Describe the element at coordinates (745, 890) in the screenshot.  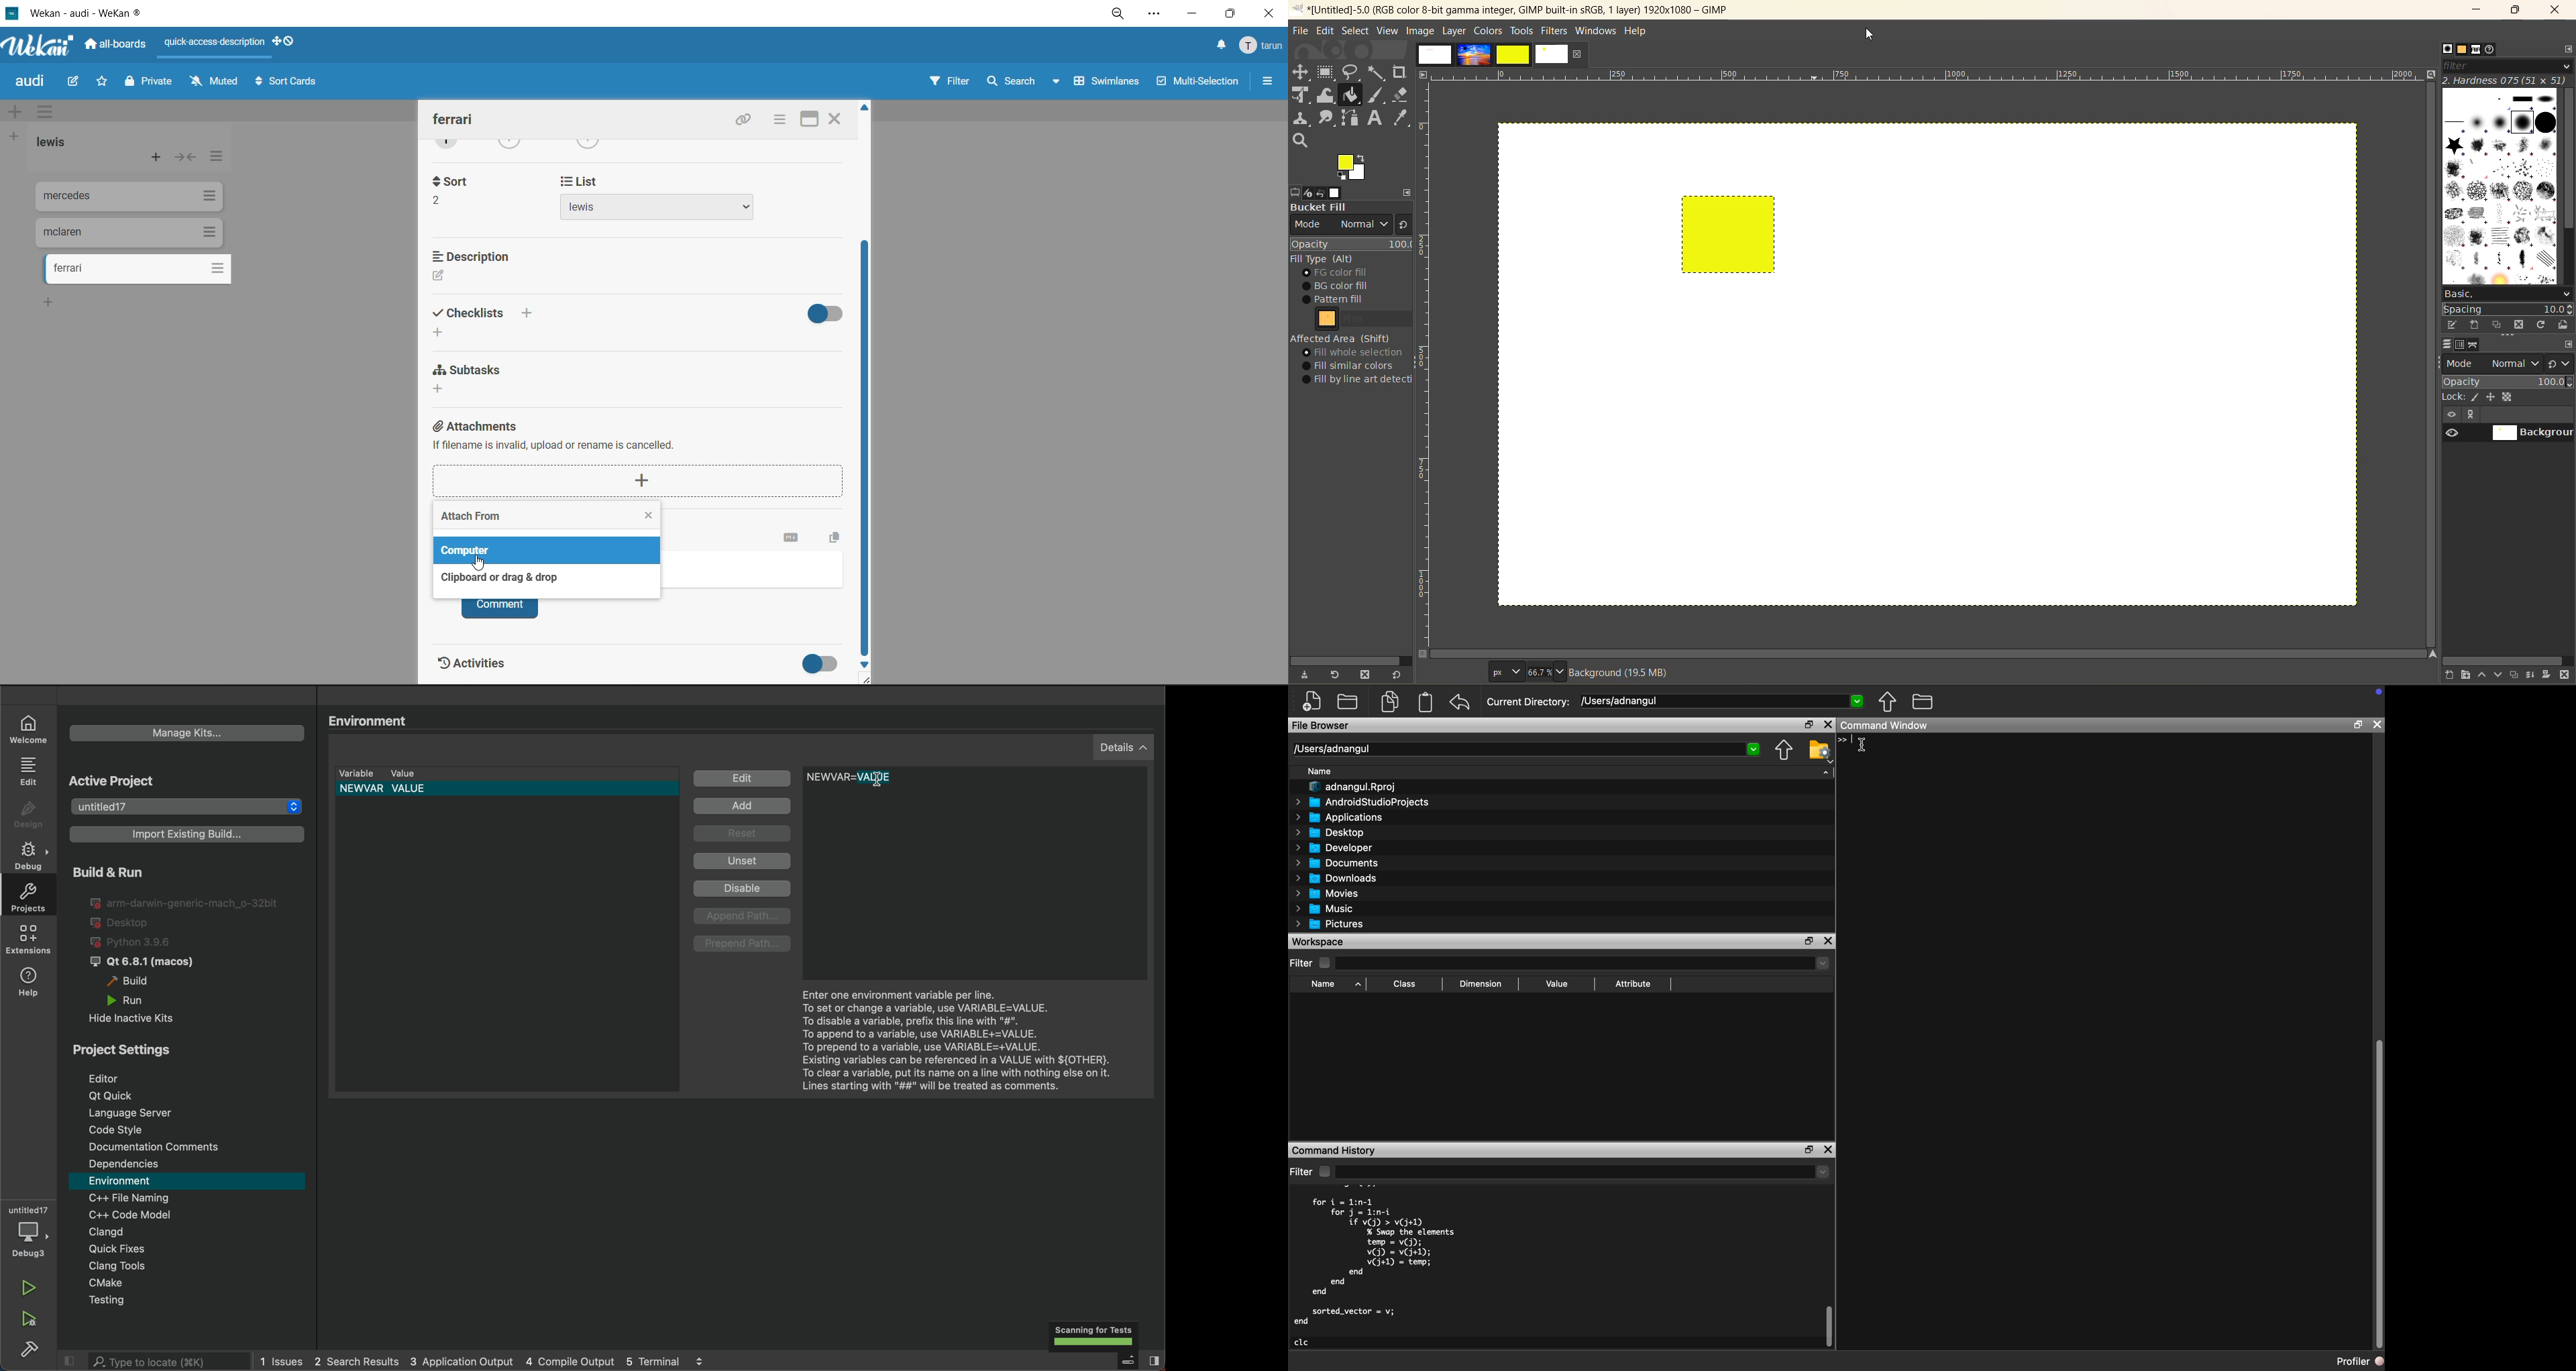
I see `Disable` at that location.